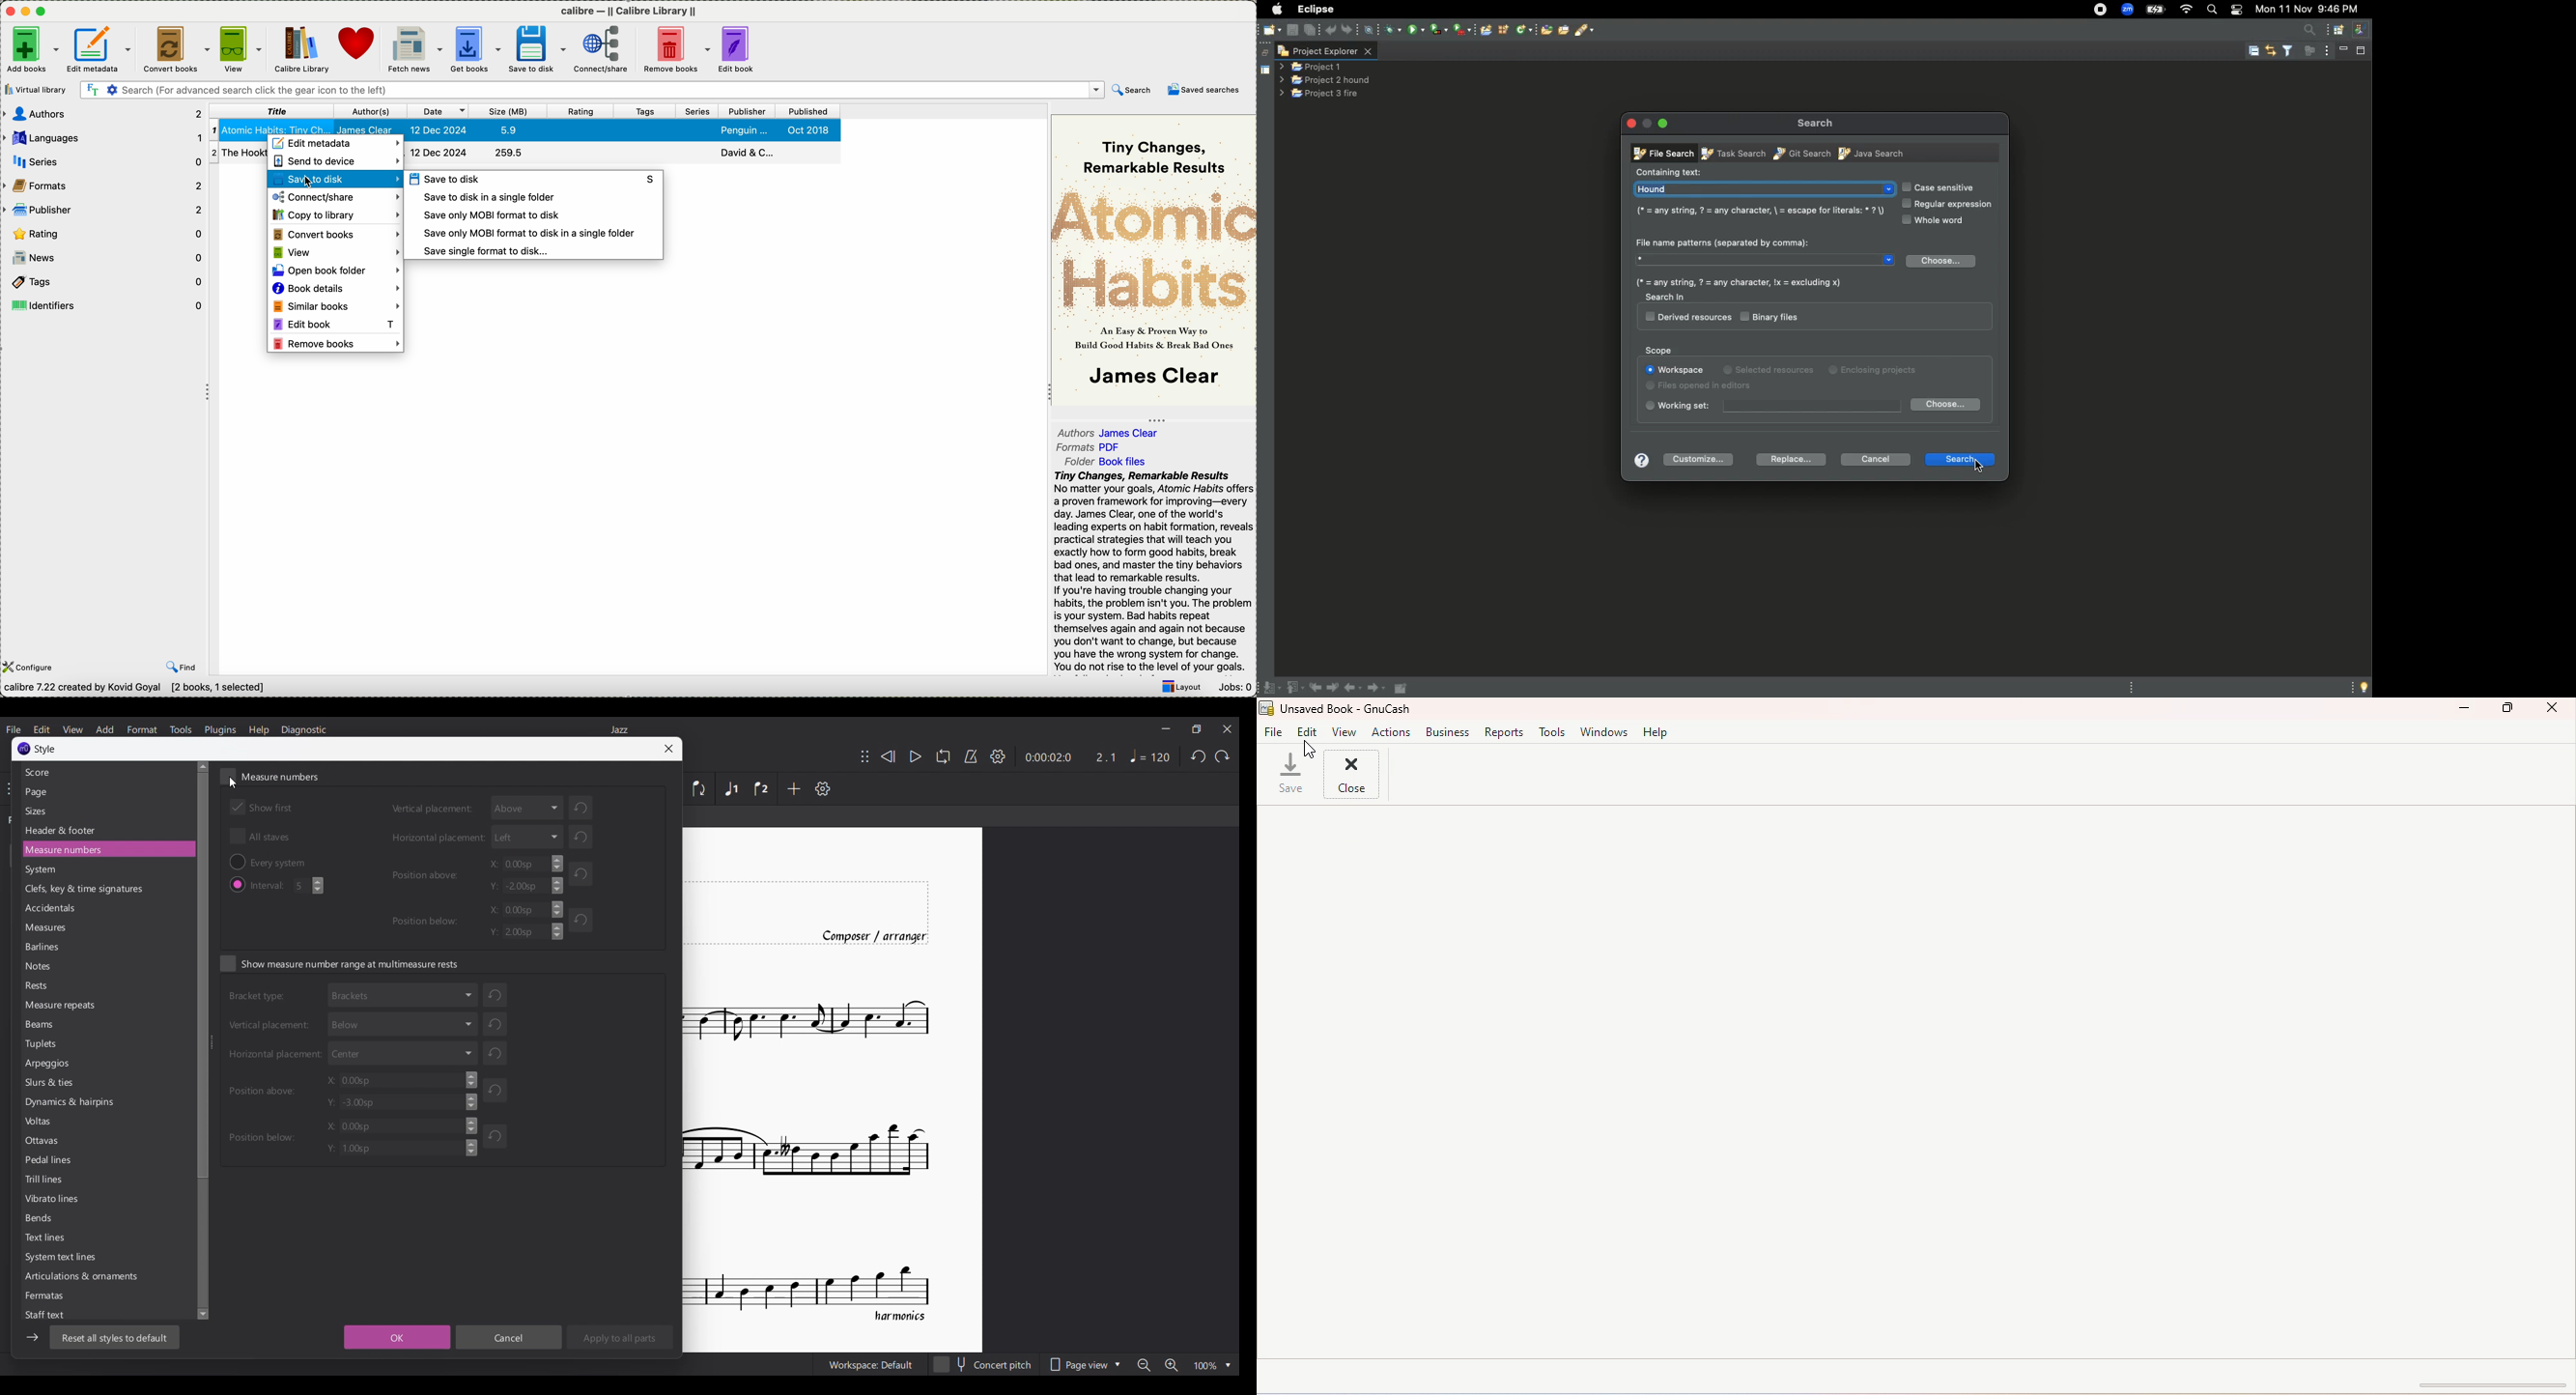 Image resolution: width=2576 pixels, height=1400 pixels. Describe the element at coordinates (834, 1088) in the screenshot. I see `Current score` at that location.